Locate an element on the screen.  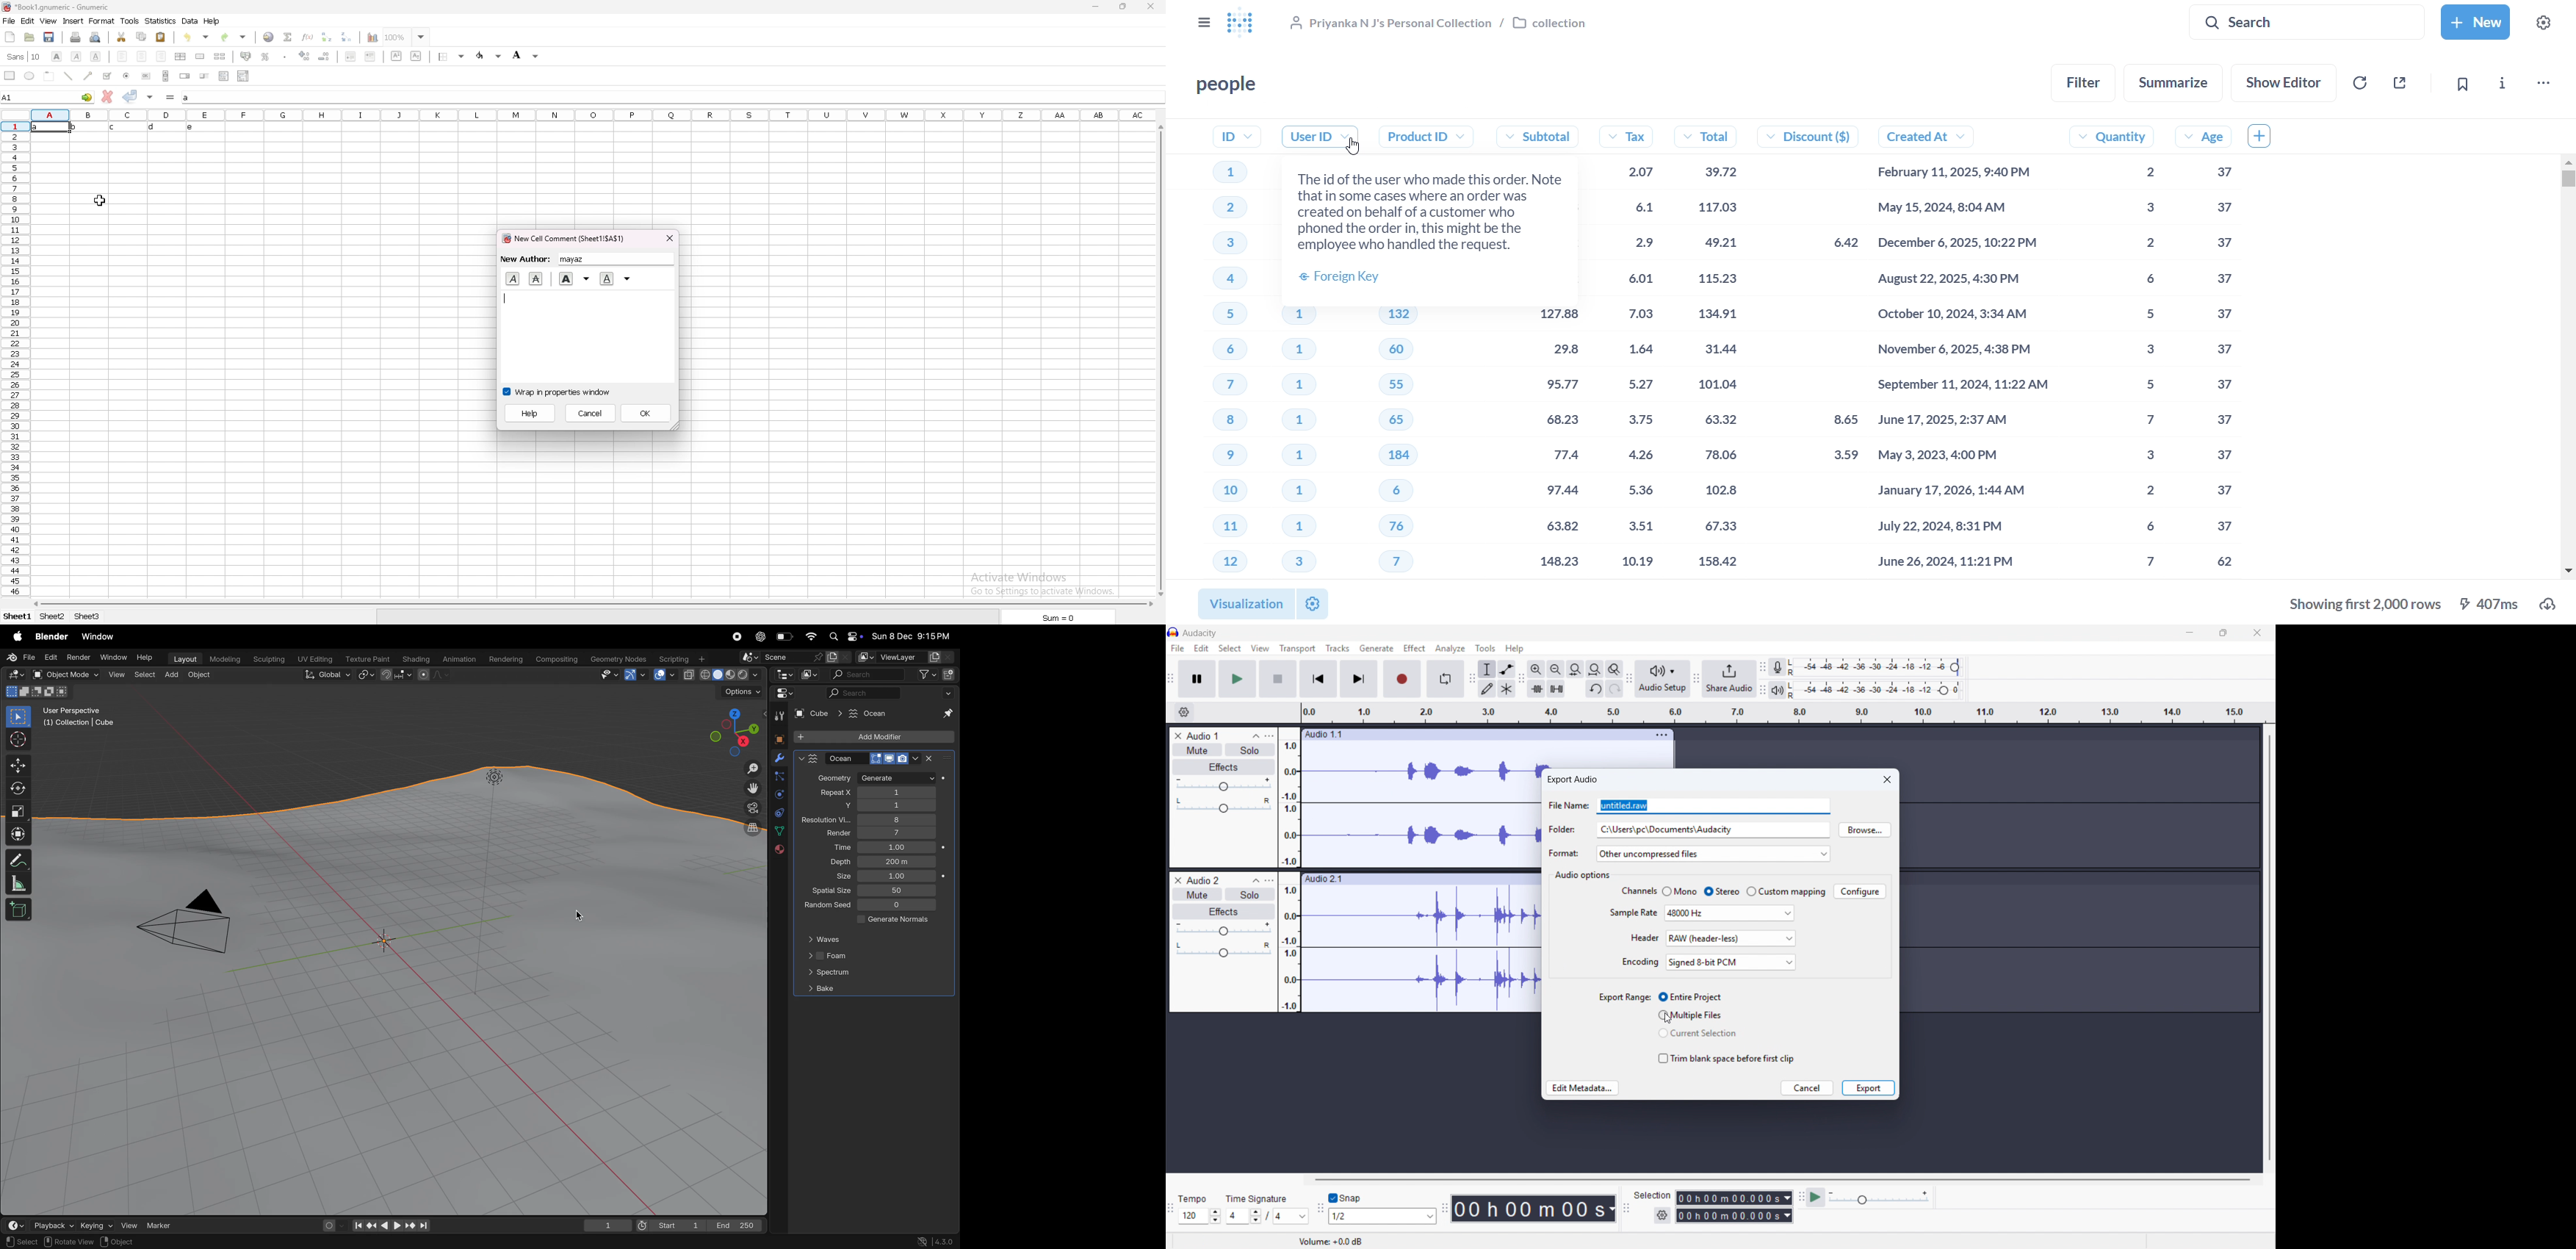
Cursor is located at coordinates (1352, 145).